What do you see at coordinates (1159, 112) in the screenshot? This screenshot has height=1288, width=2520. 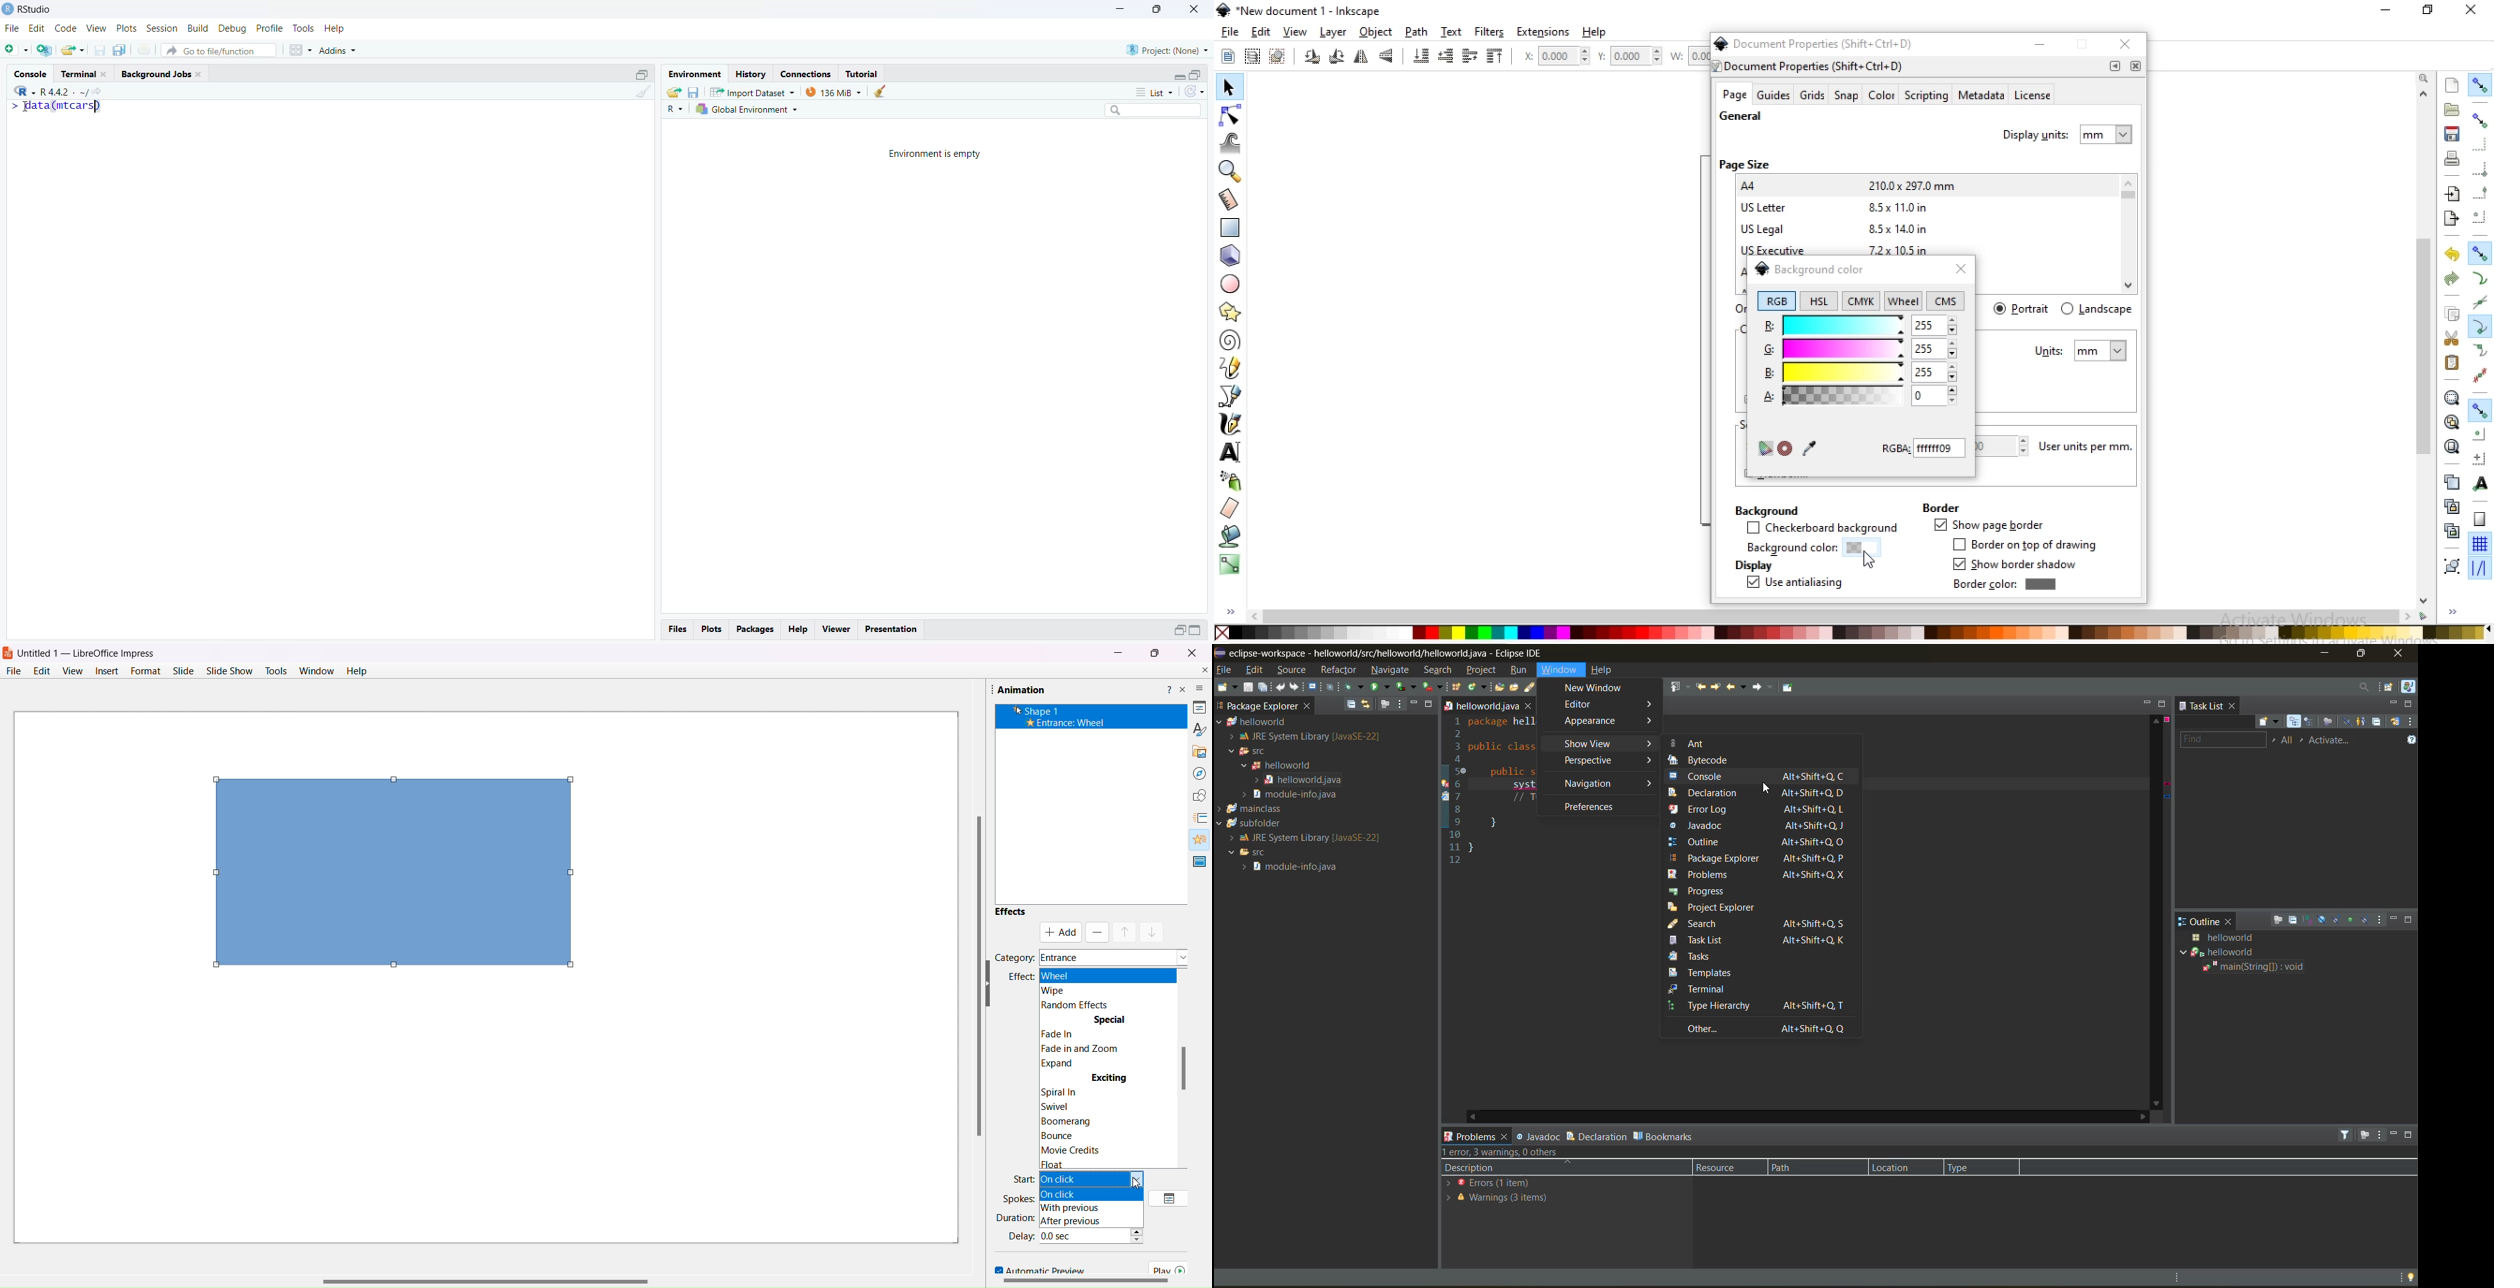 I see `Search bar` at bounding box center [1159, 112].